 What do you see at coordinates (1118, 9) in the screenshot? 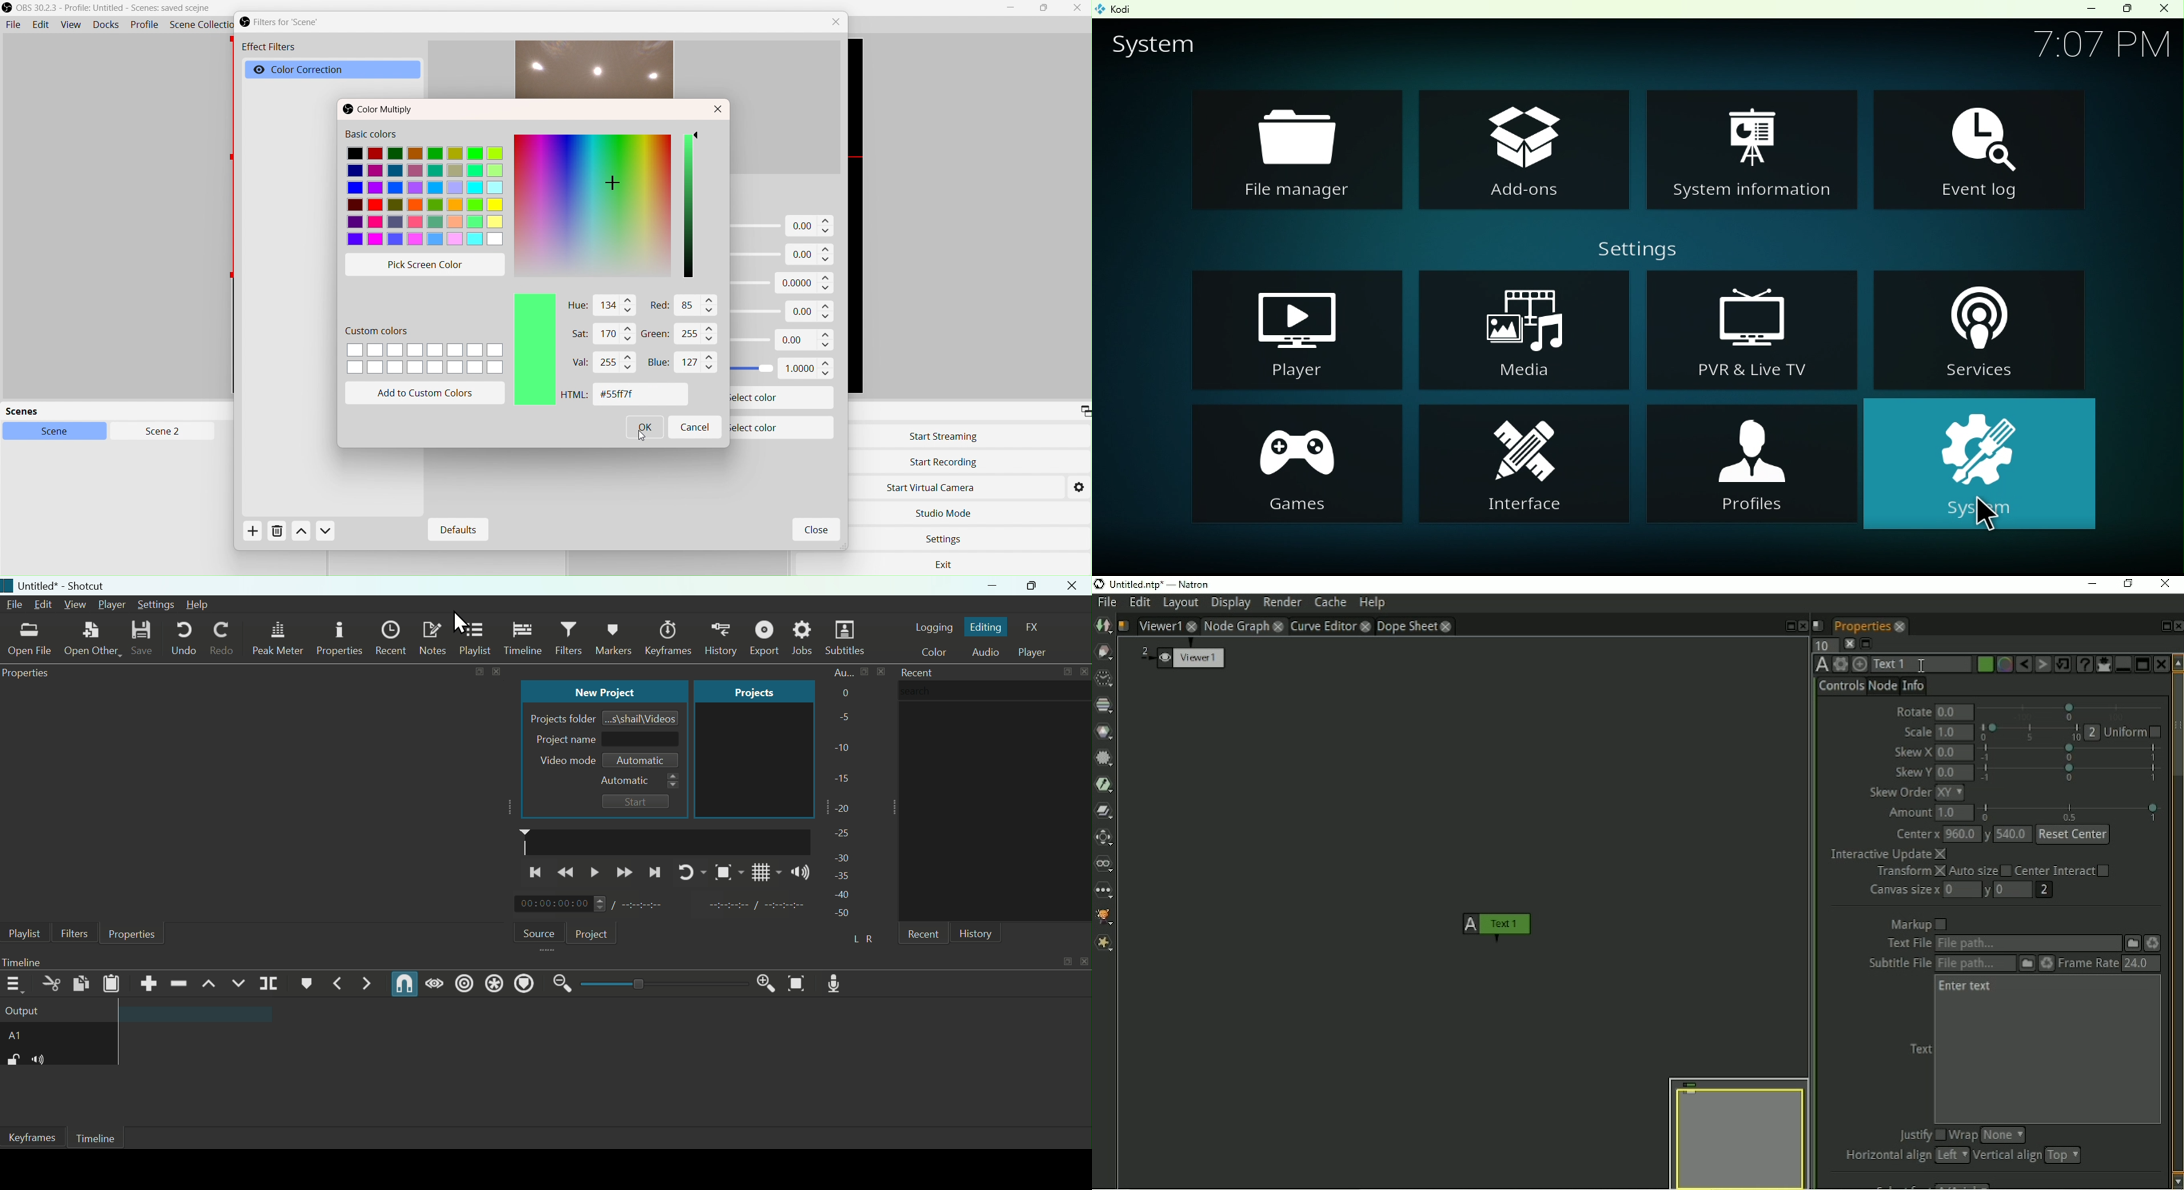
I see `Kodi icon` at bounding box center [1118, 9].